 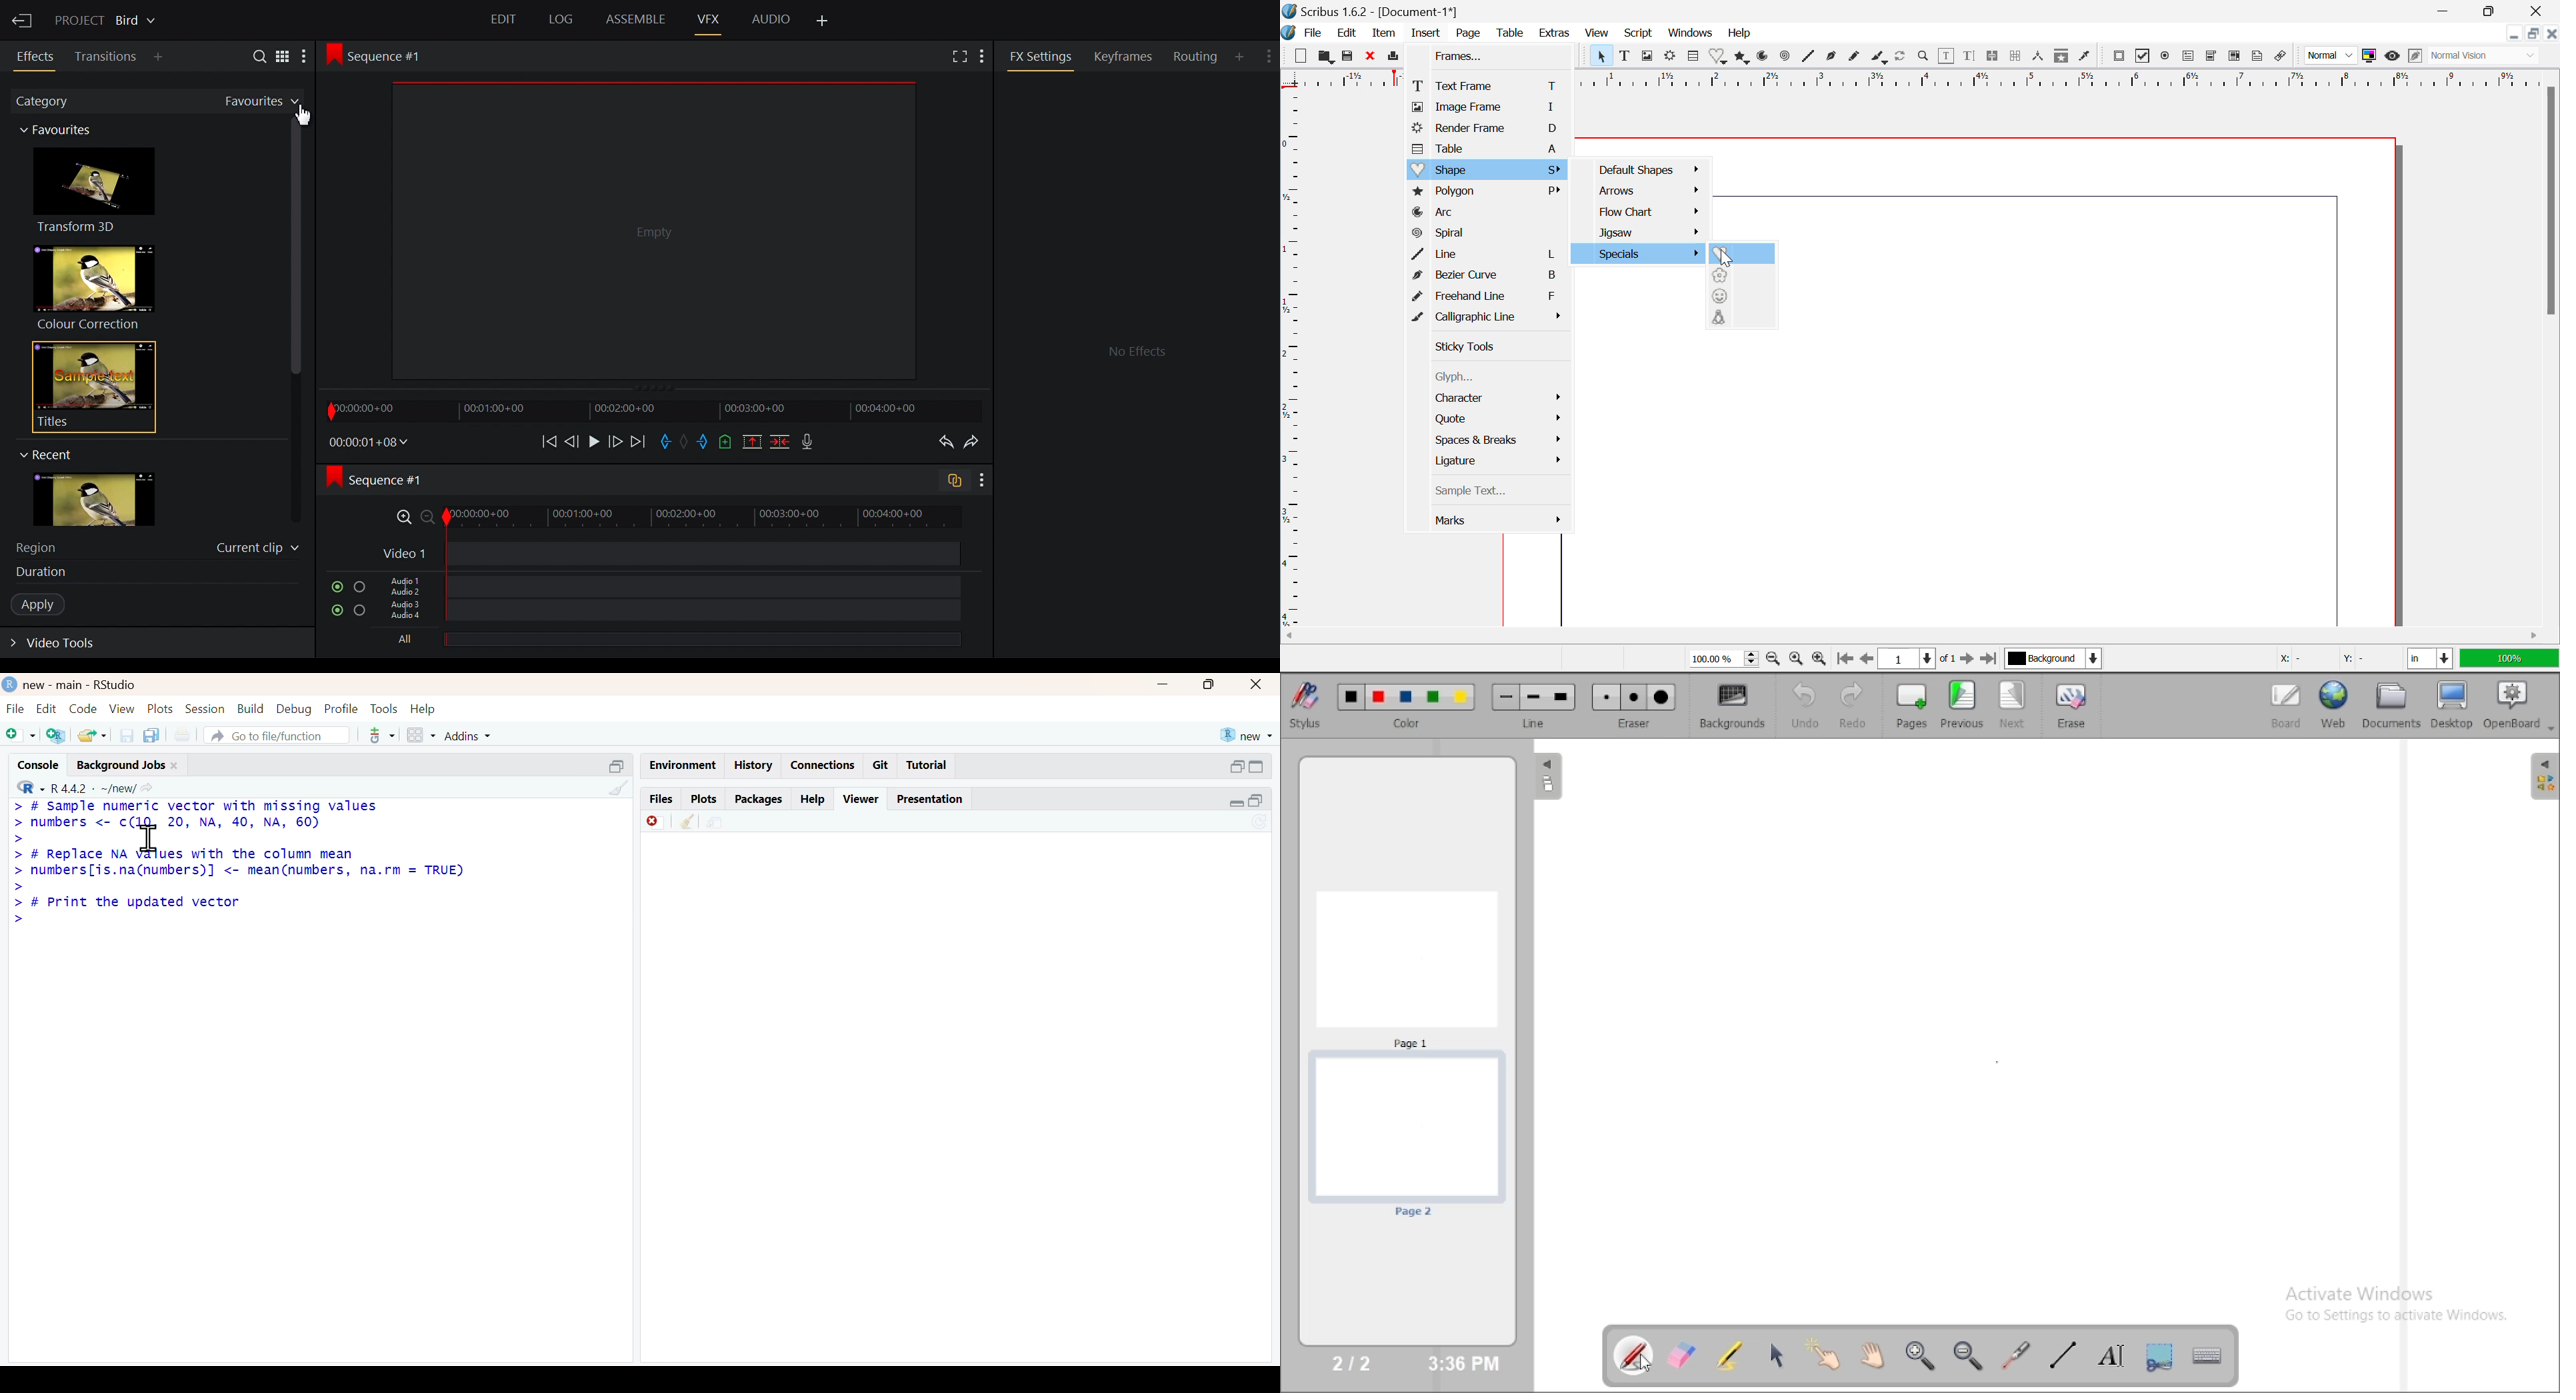 I want to click on Refresh, so click(x=1903, y=58).